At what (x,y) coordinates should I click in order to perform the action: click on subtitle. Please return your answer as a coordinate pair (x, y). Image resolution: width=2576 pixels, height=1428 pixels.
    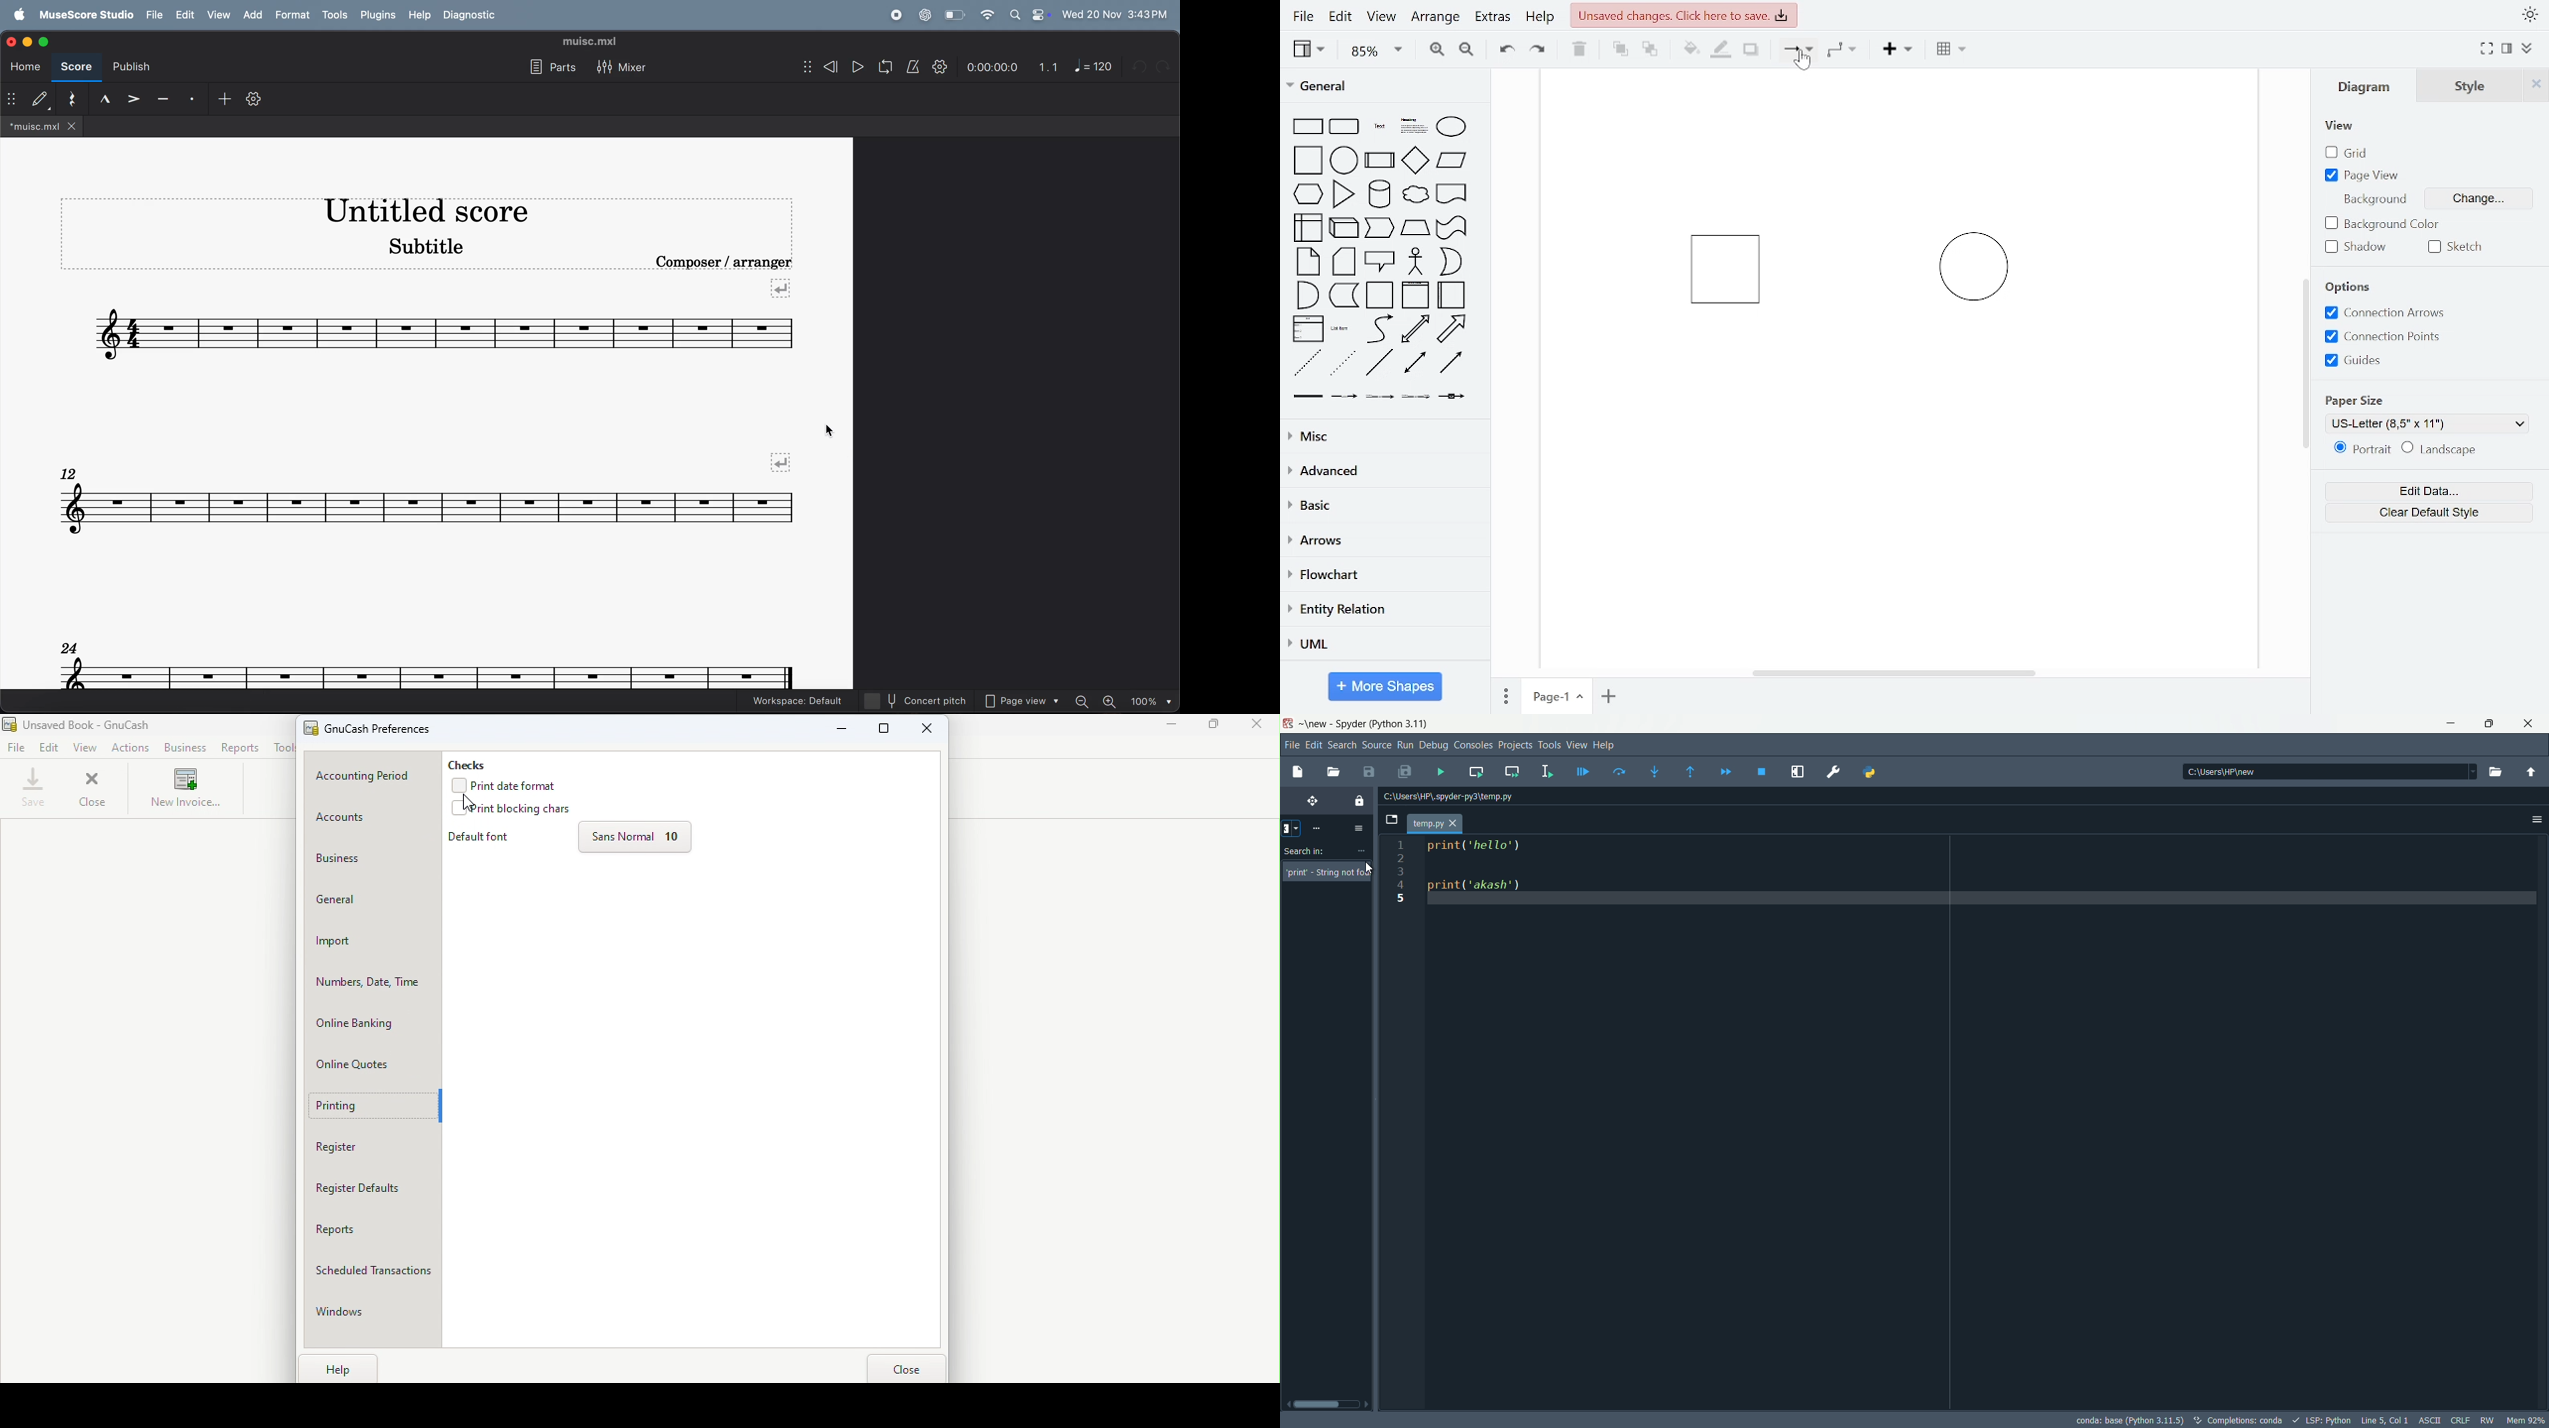
    Looking at the image, I should click on (428, 250).